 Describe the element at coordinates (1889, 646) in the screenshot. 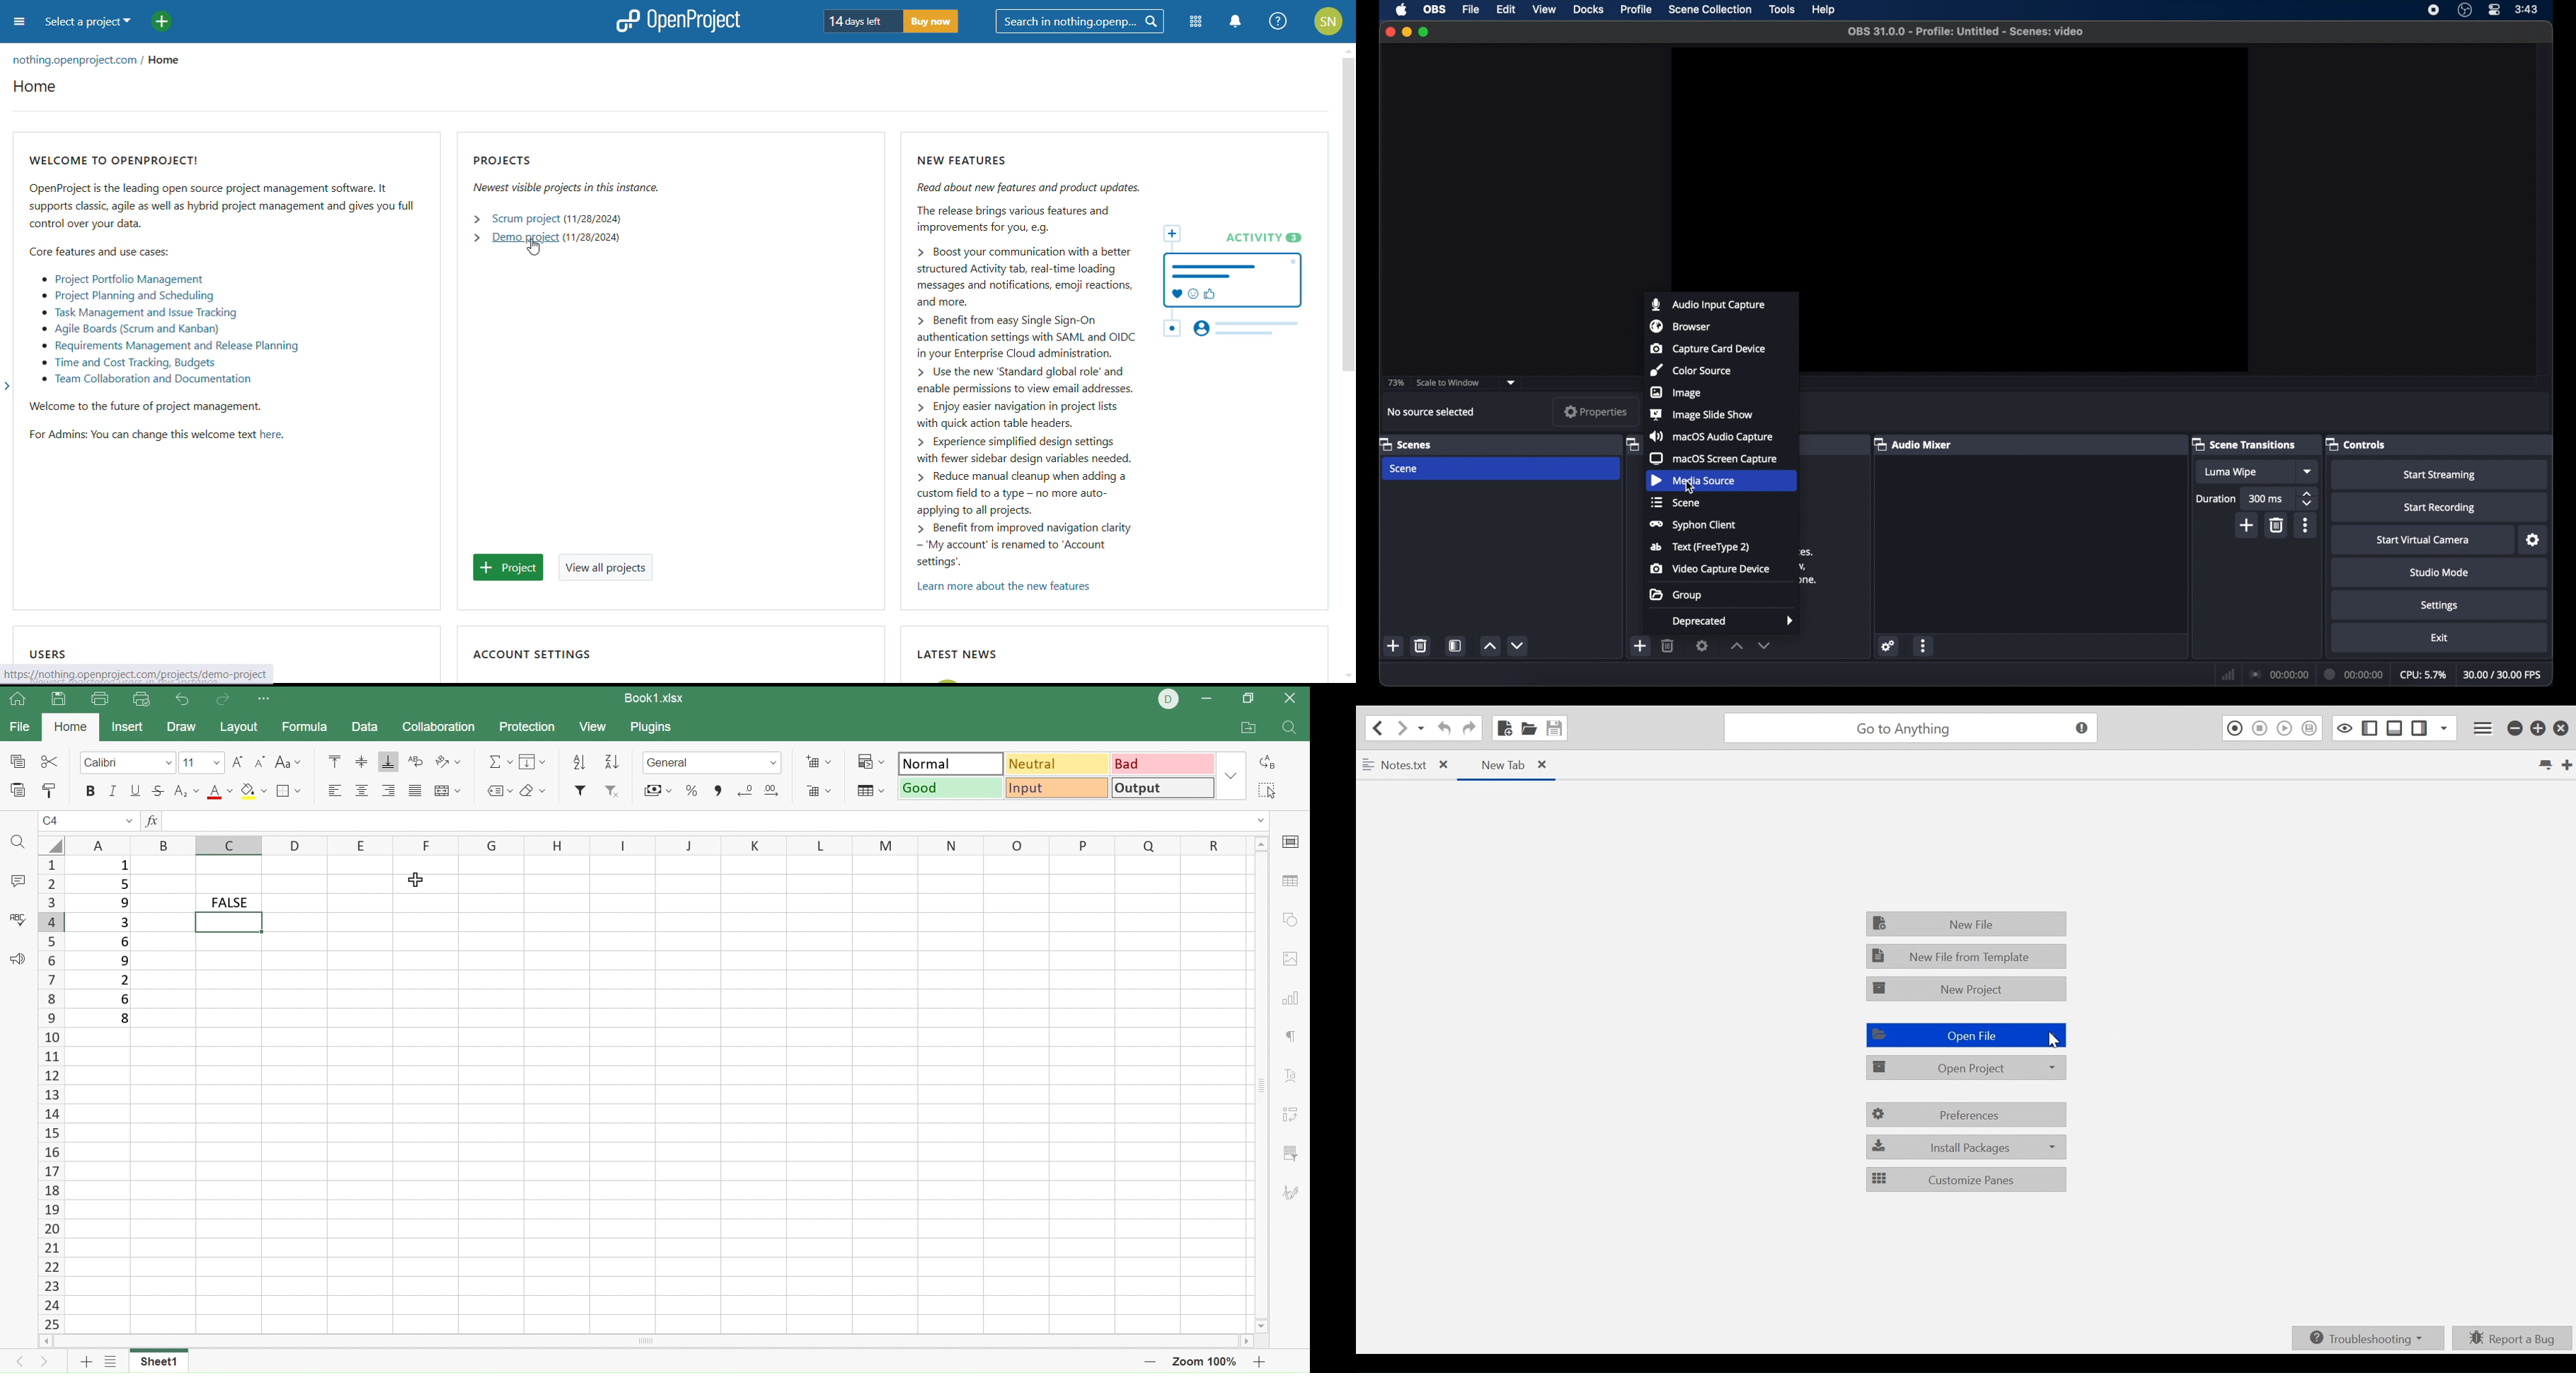

I see `settings` at that location.